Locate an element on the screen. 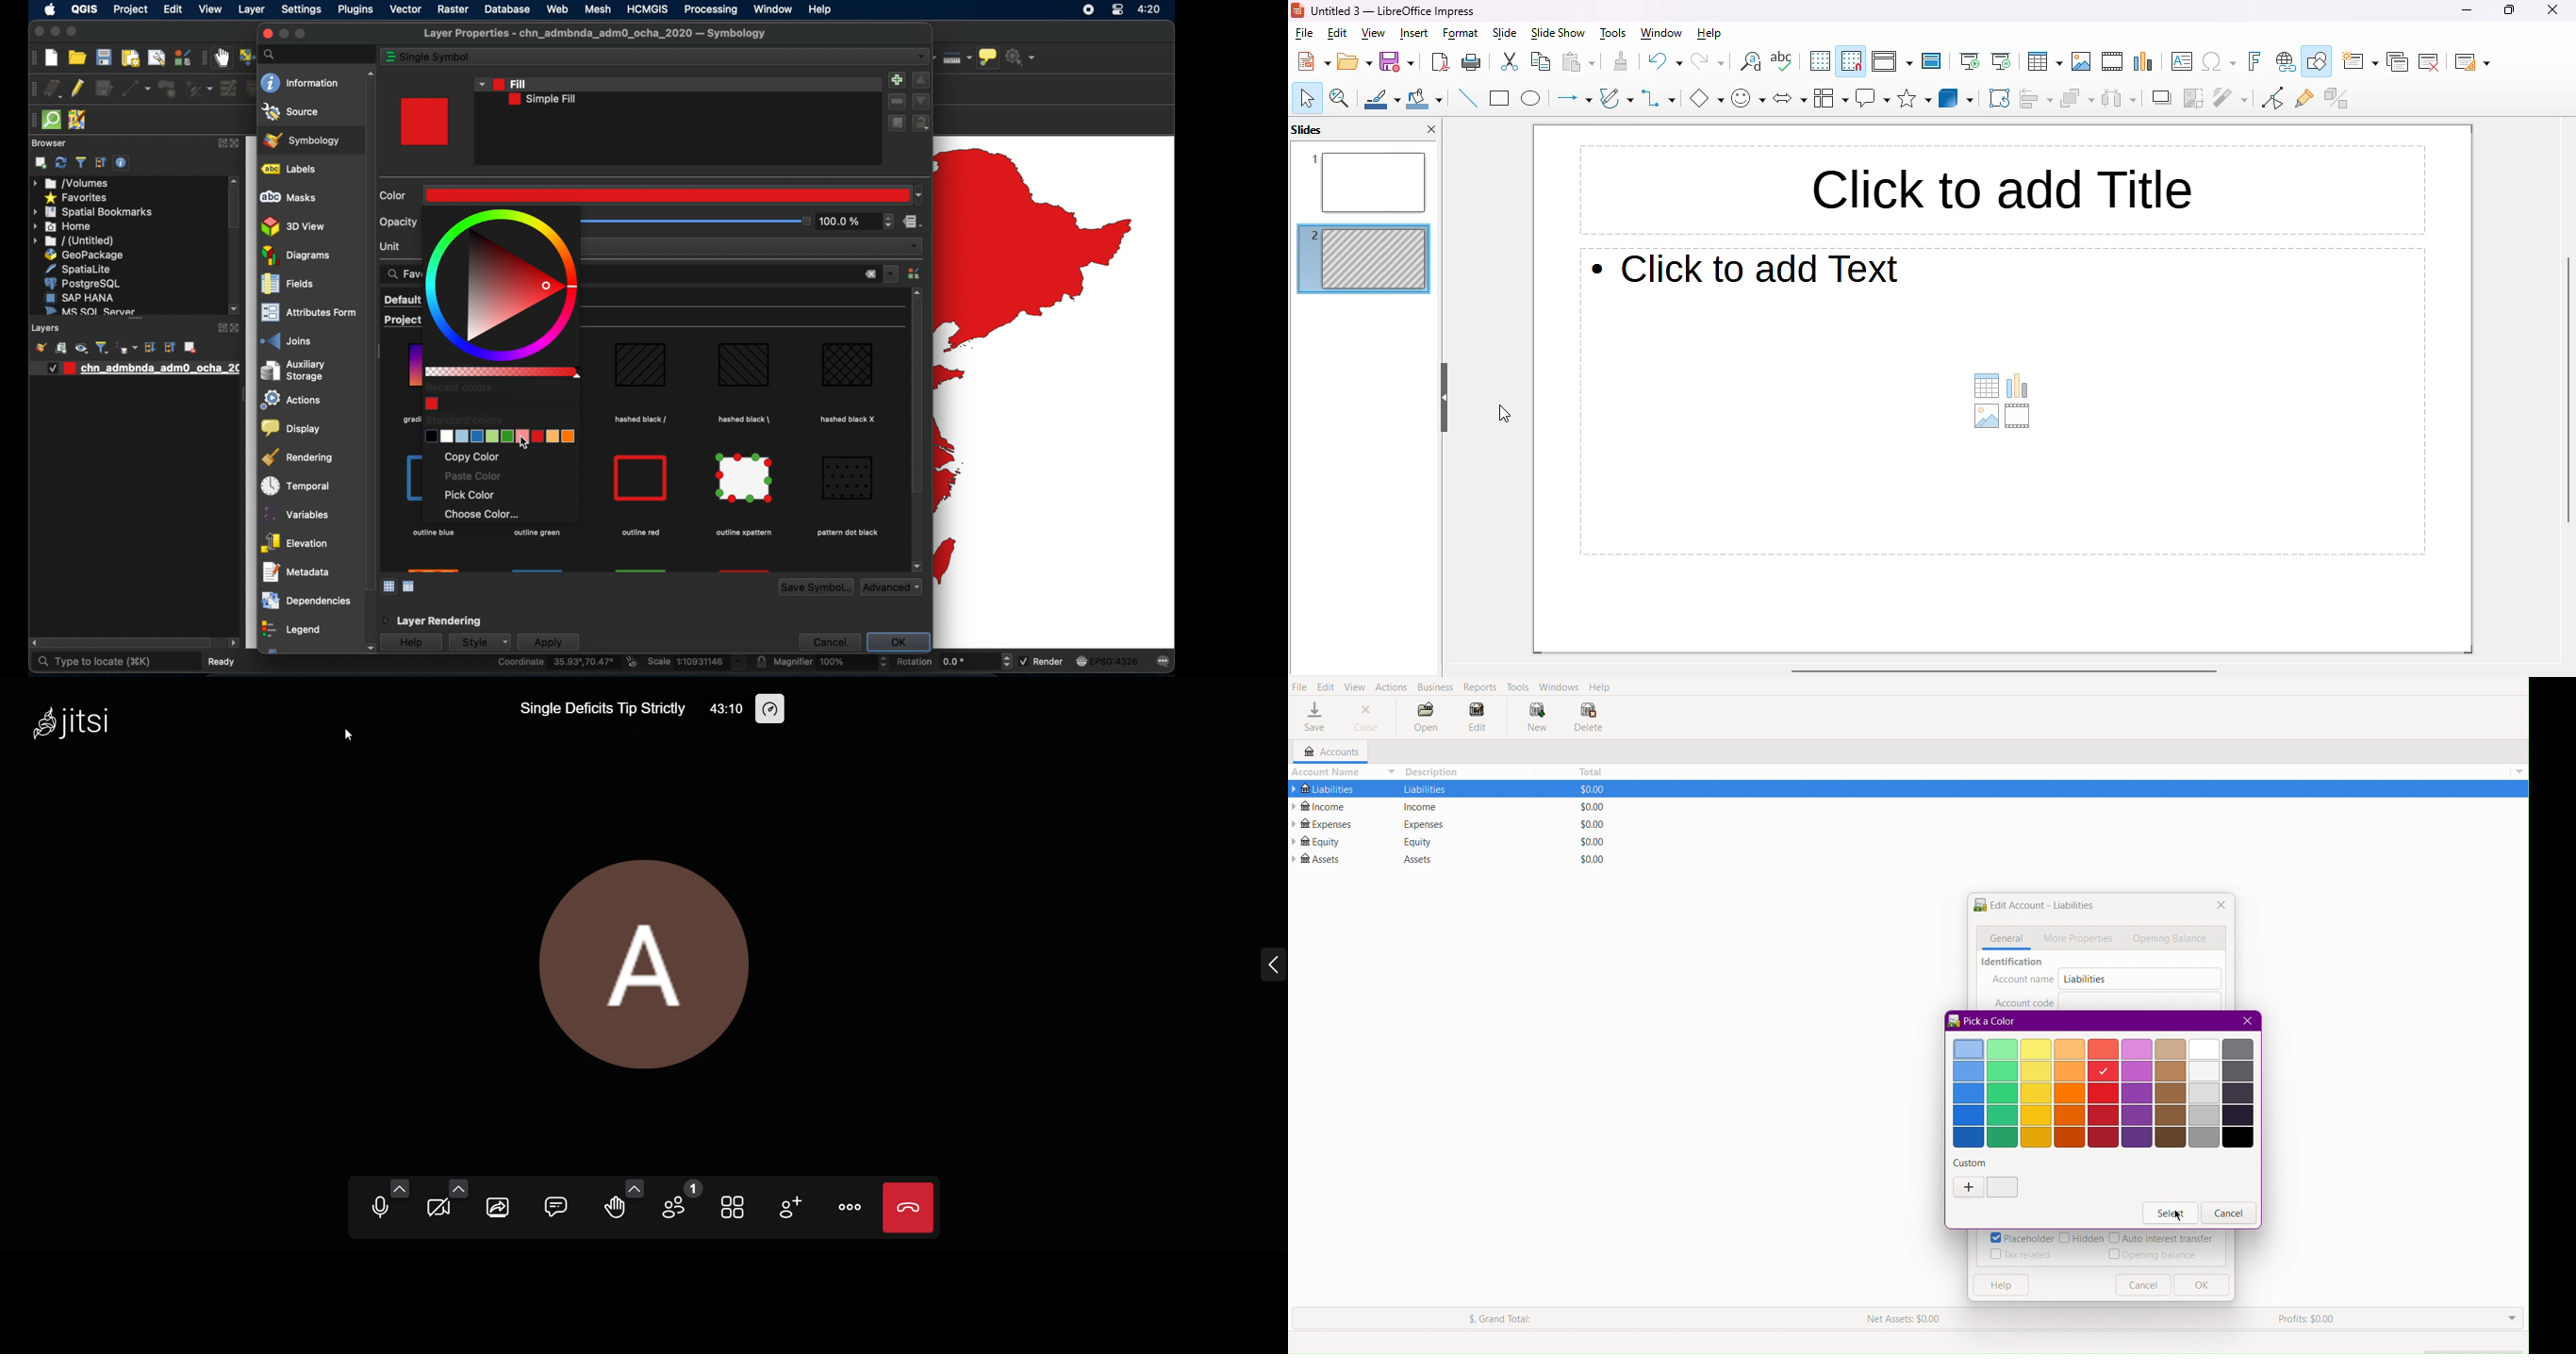  filter is located at coordinates (2230, 97).